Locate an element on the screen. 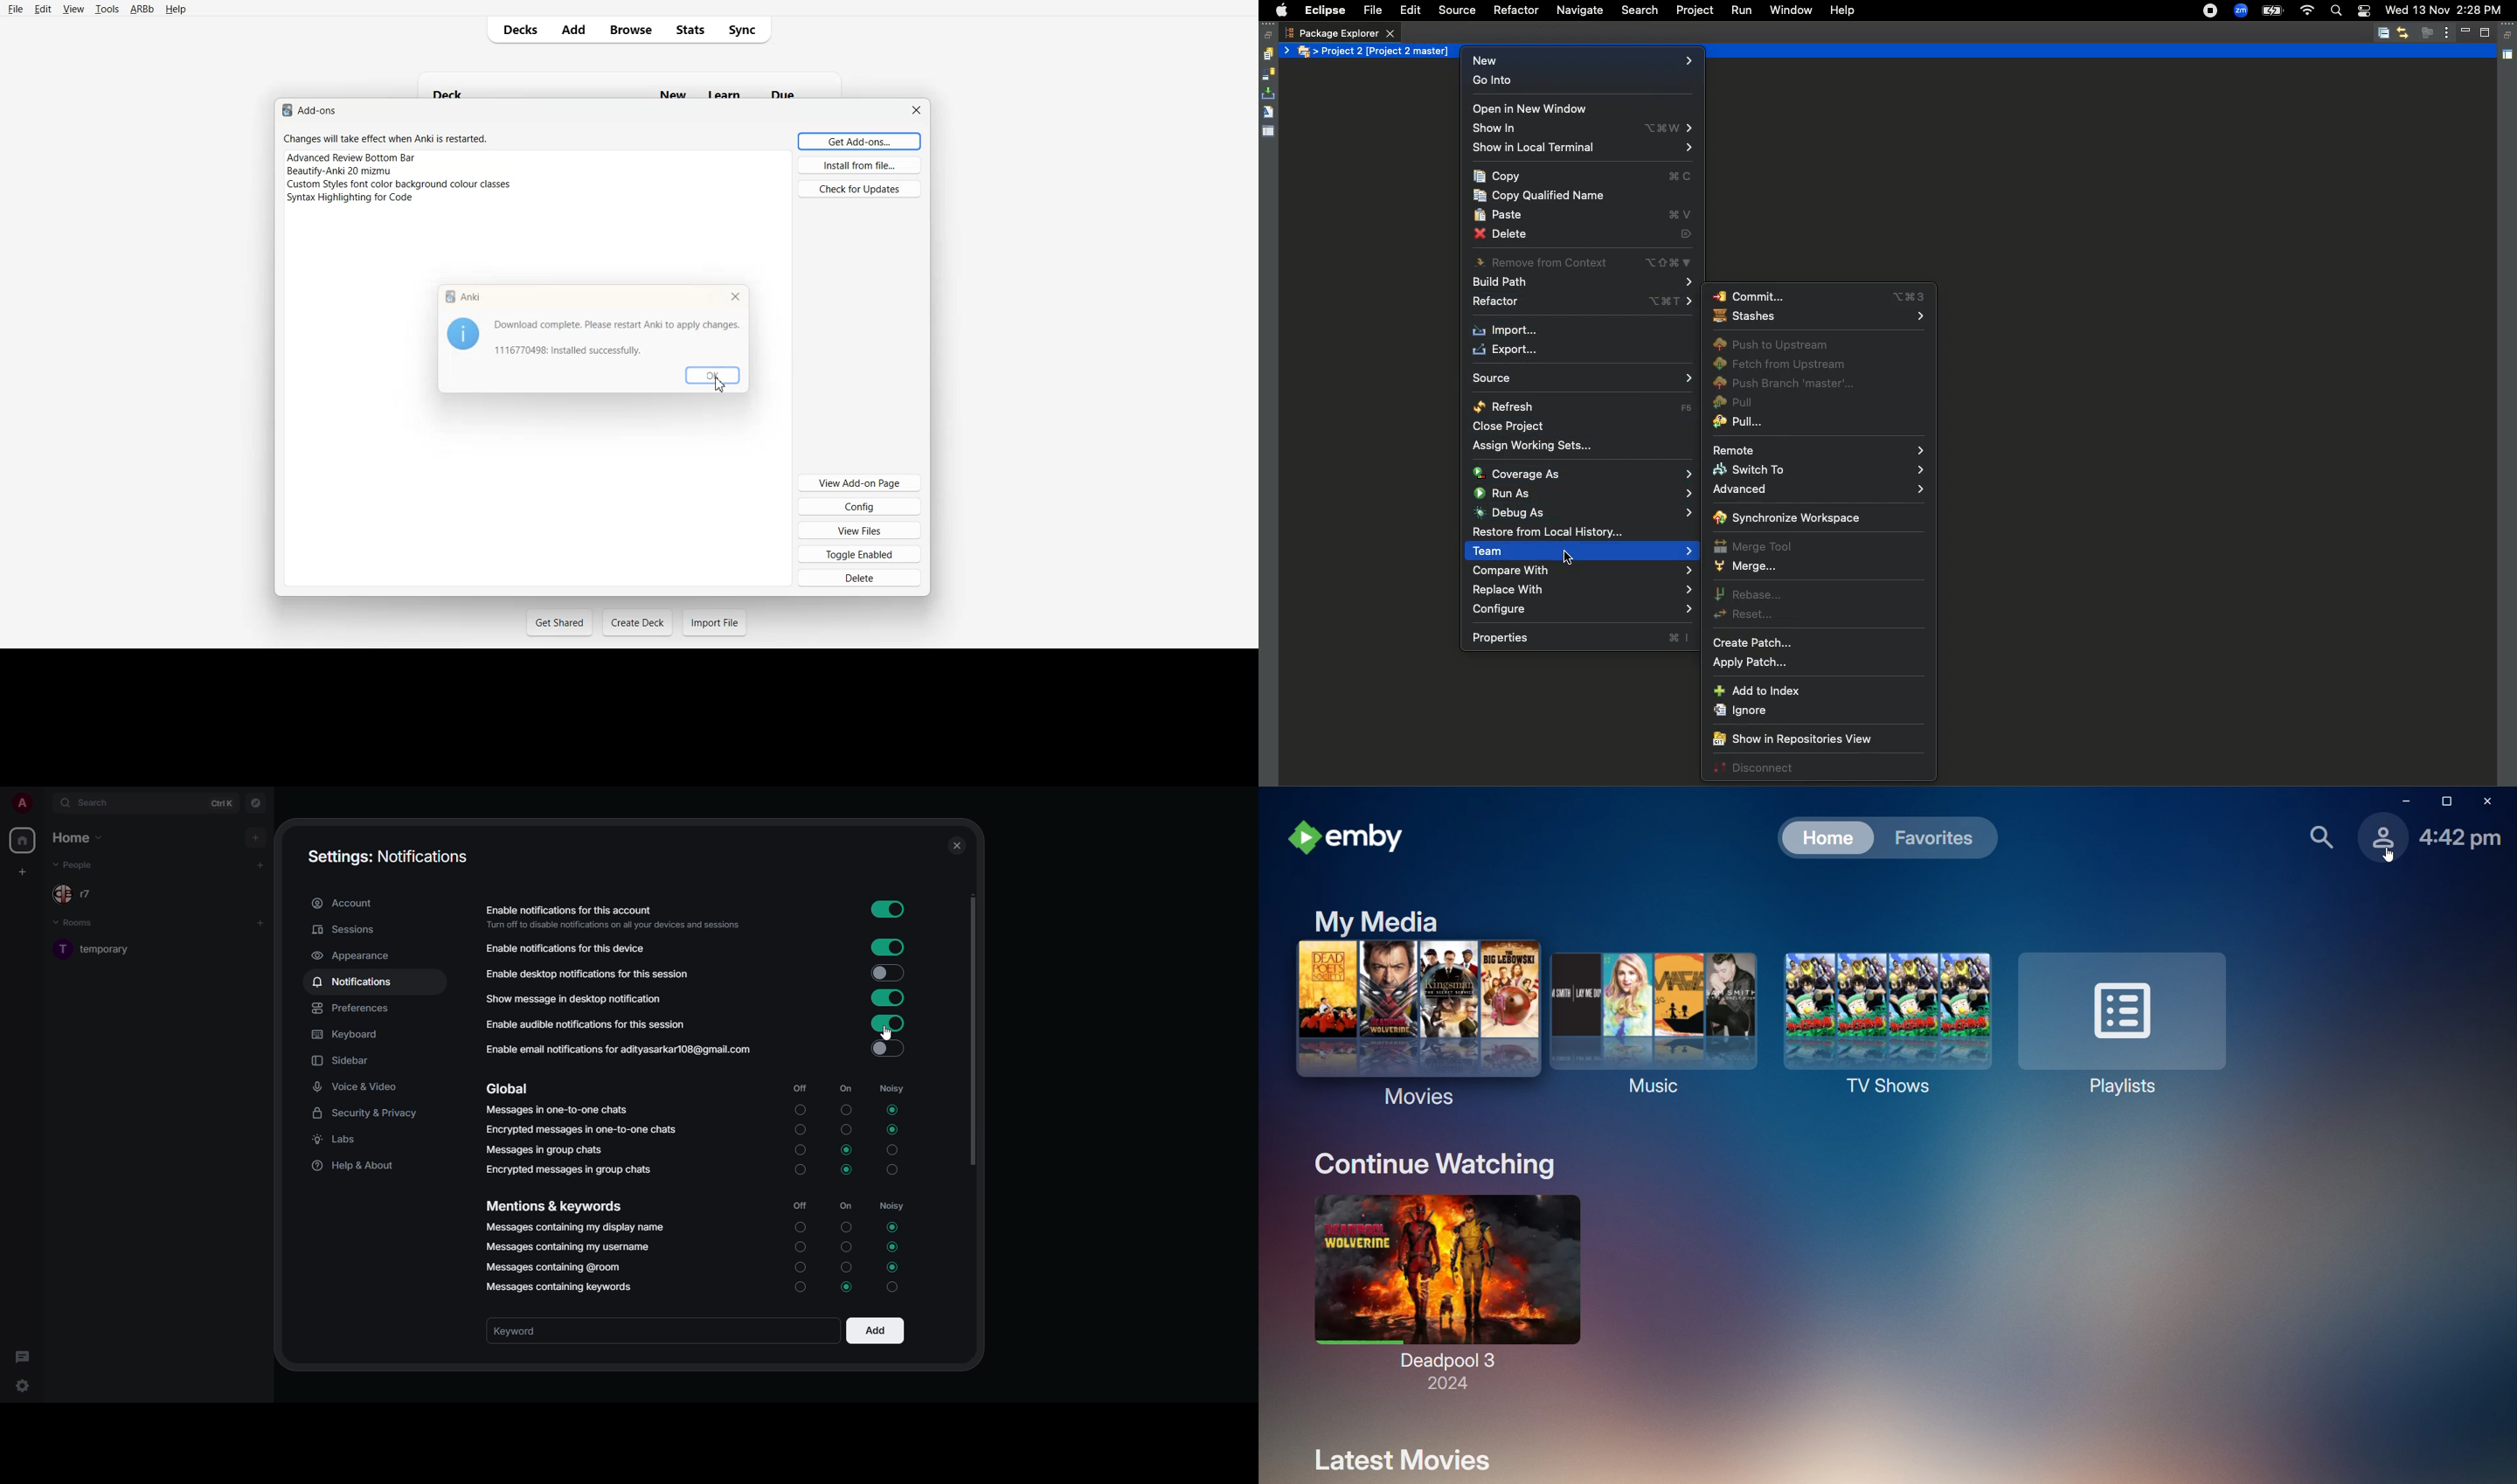 This screenshot has height=1484, width=2520. on is located at coordinates (845, 1224).